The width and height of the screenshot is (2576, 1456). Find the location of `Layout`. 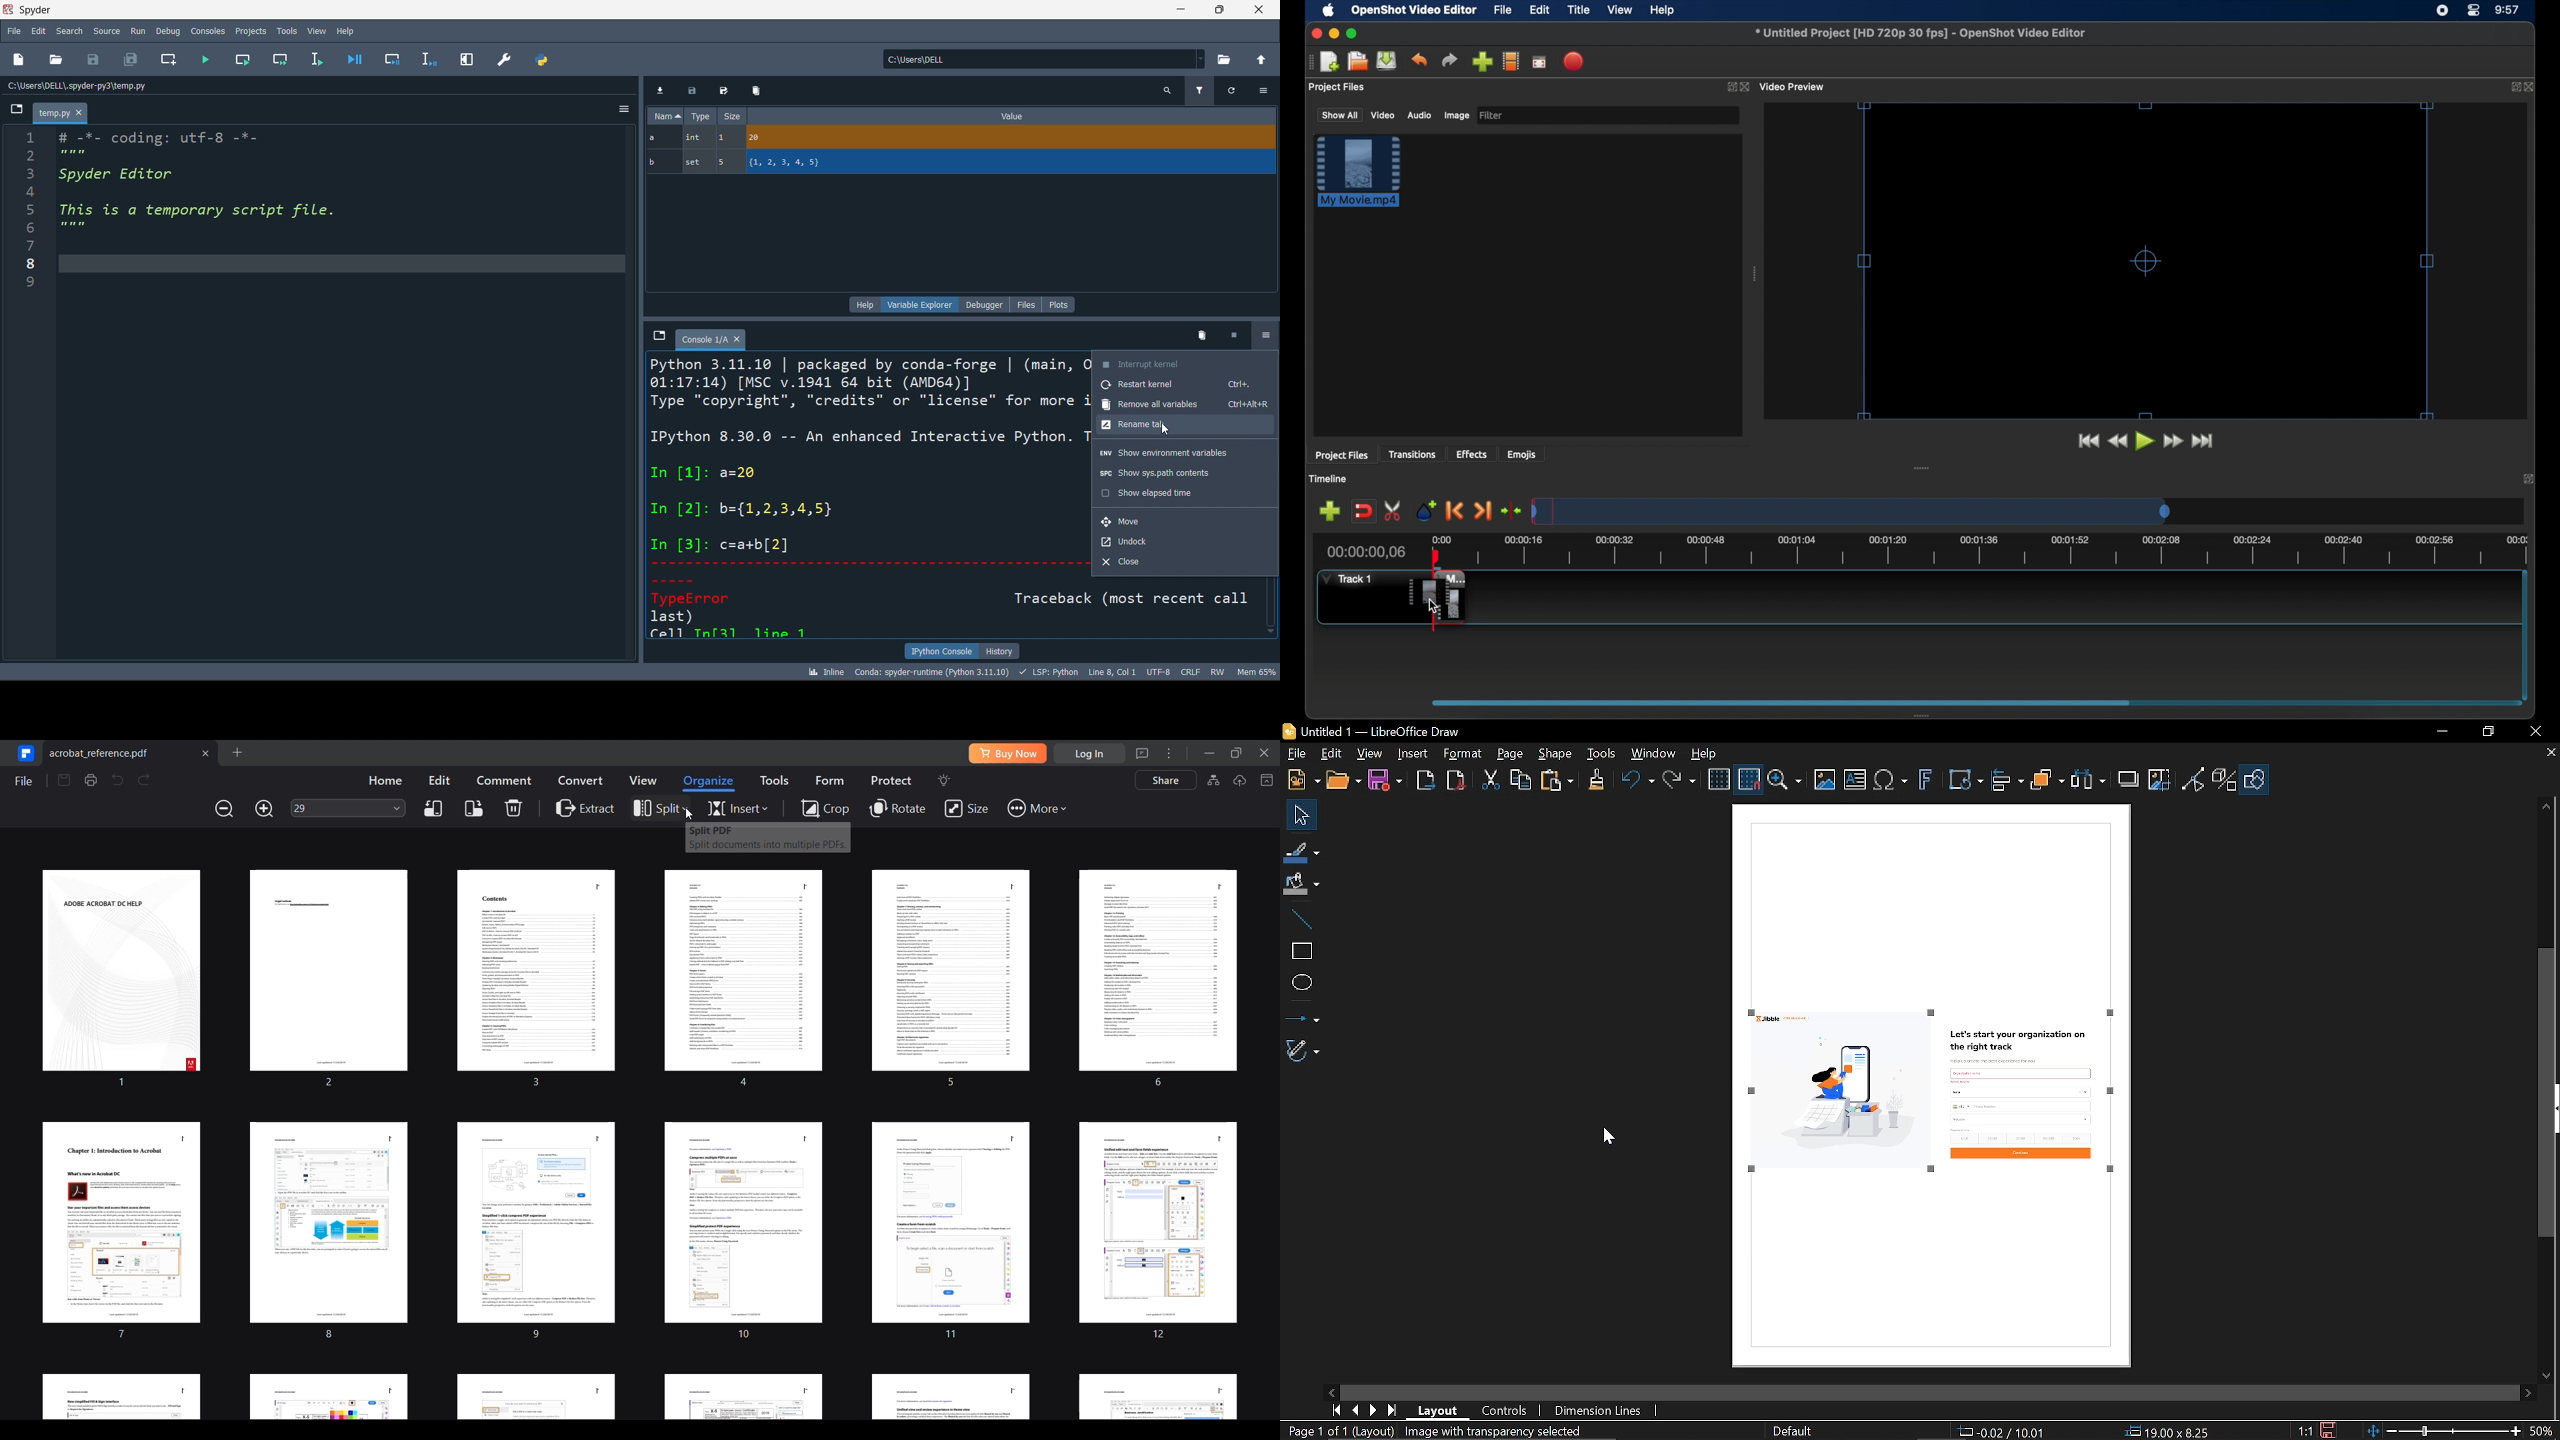

Layout is located at coordinates (1437, 1410).